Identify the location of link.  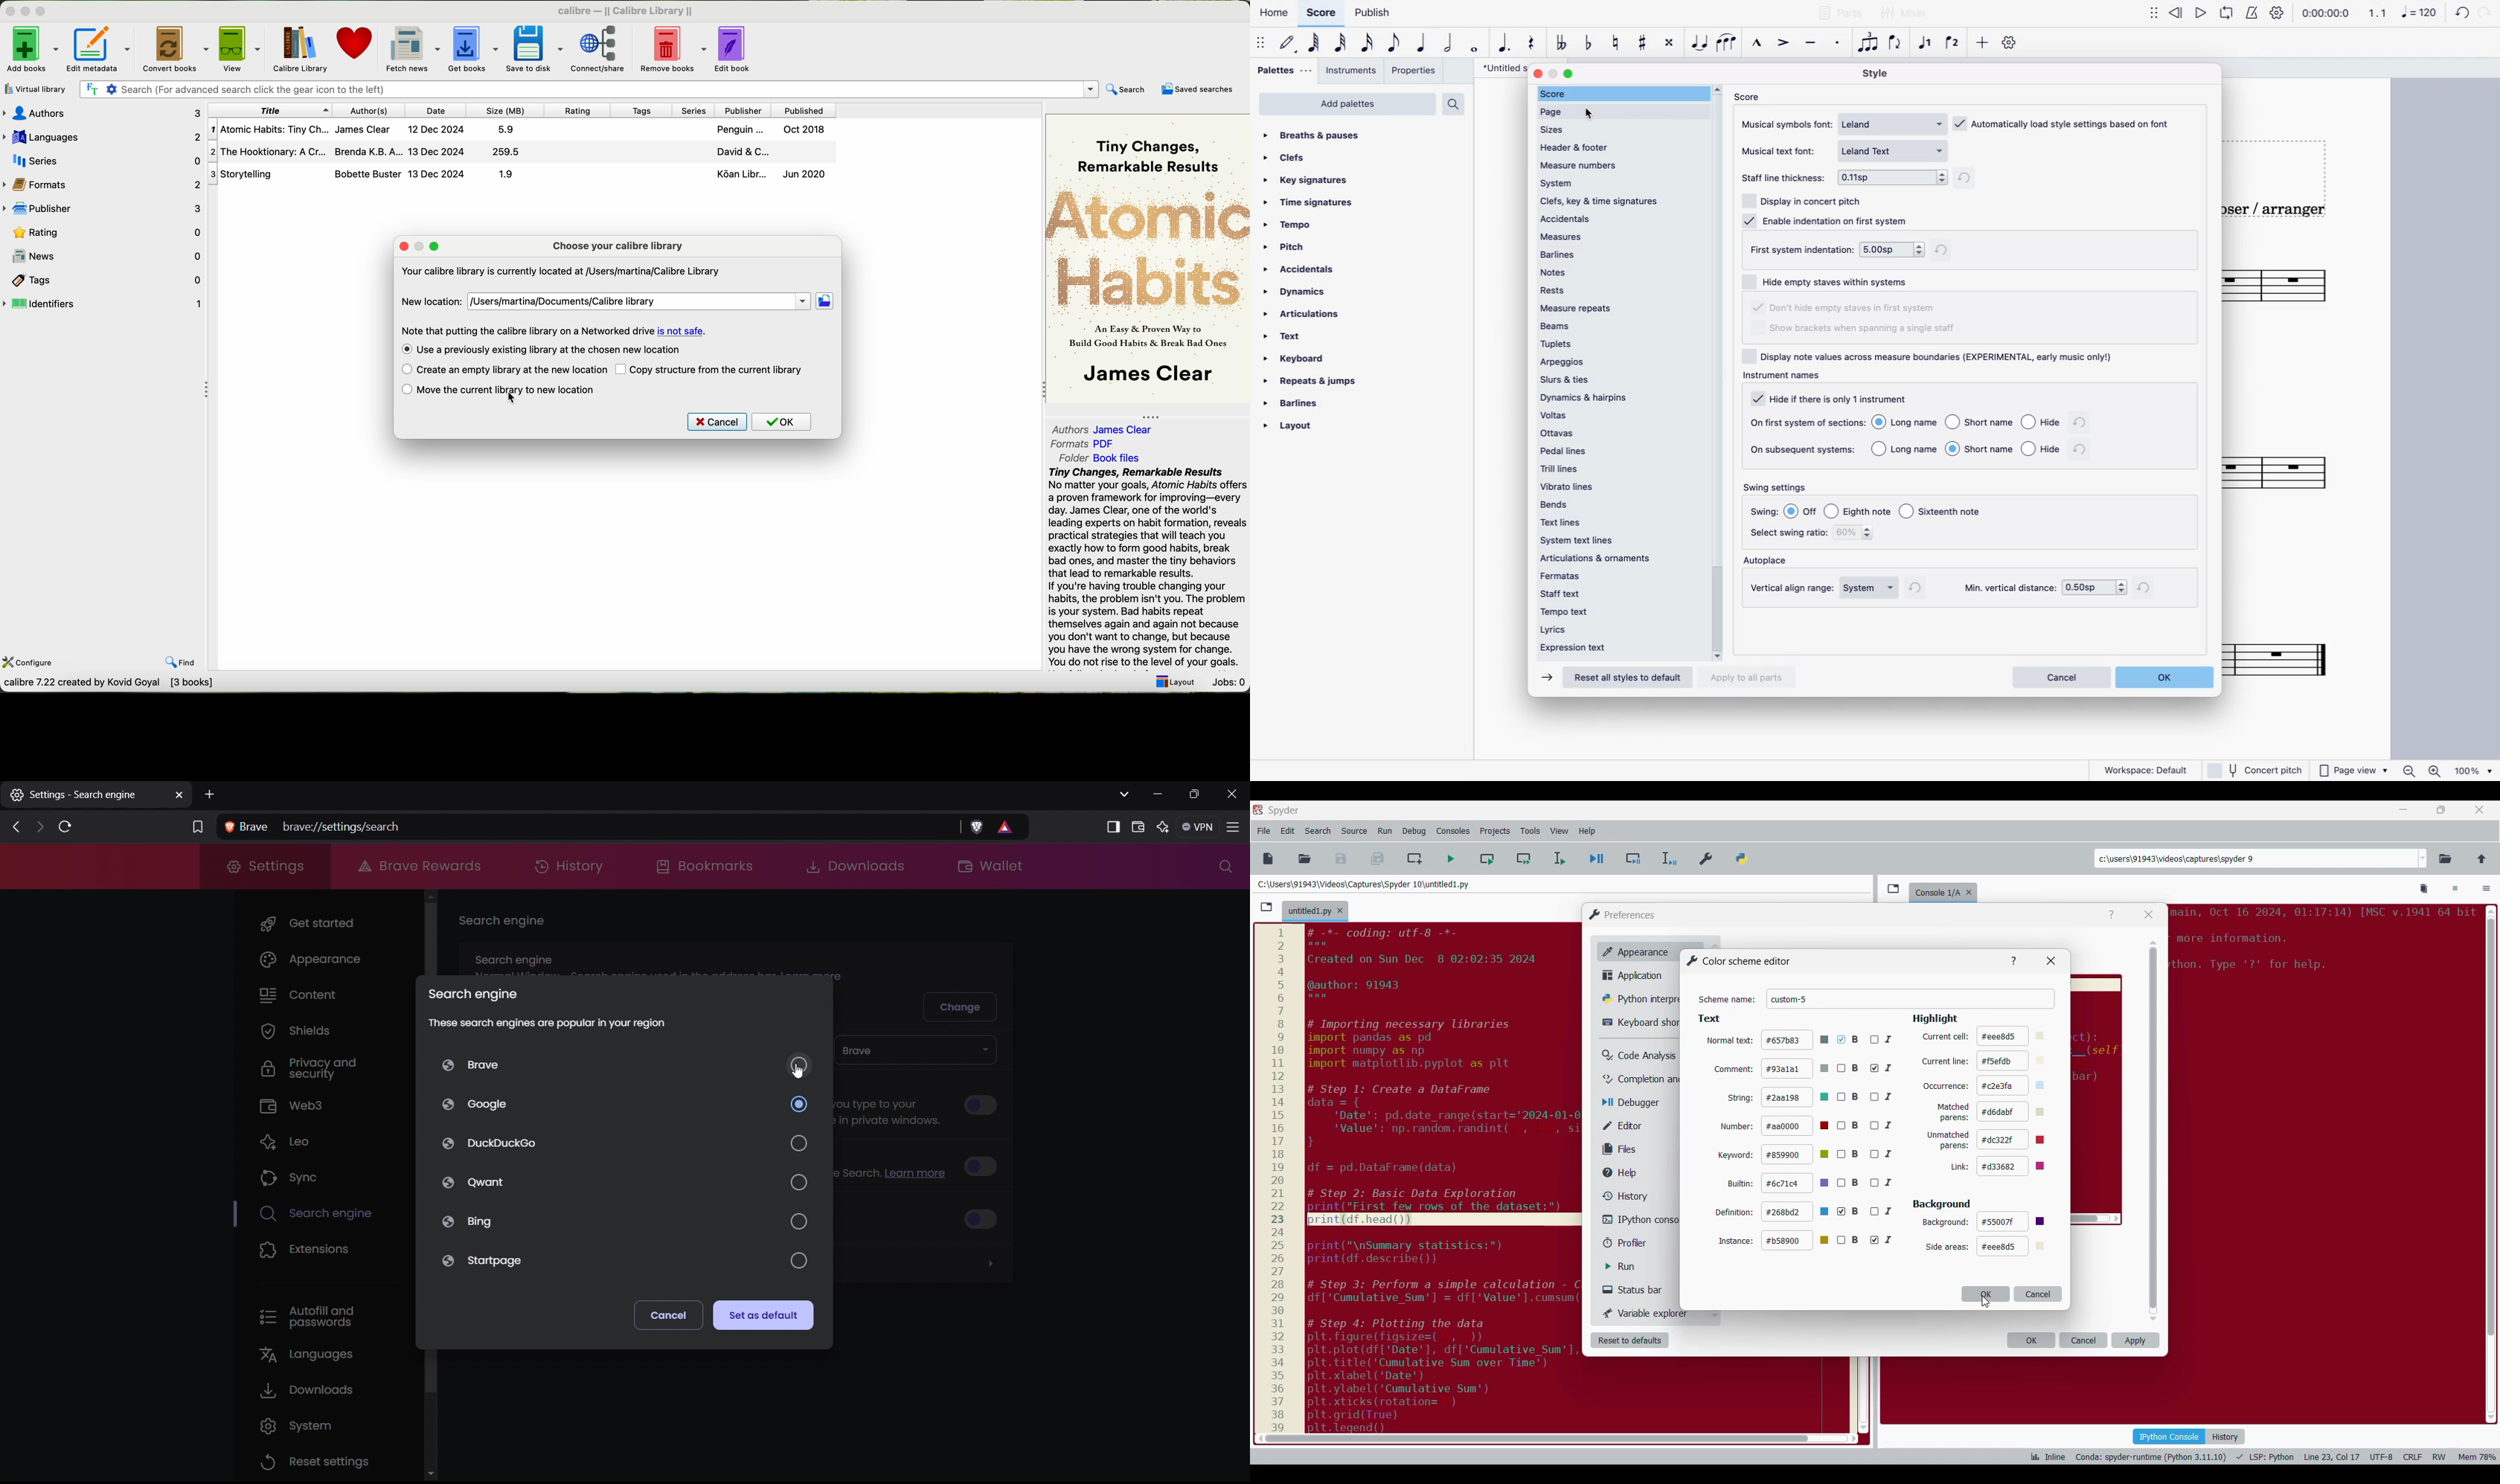
(1958, 1167).